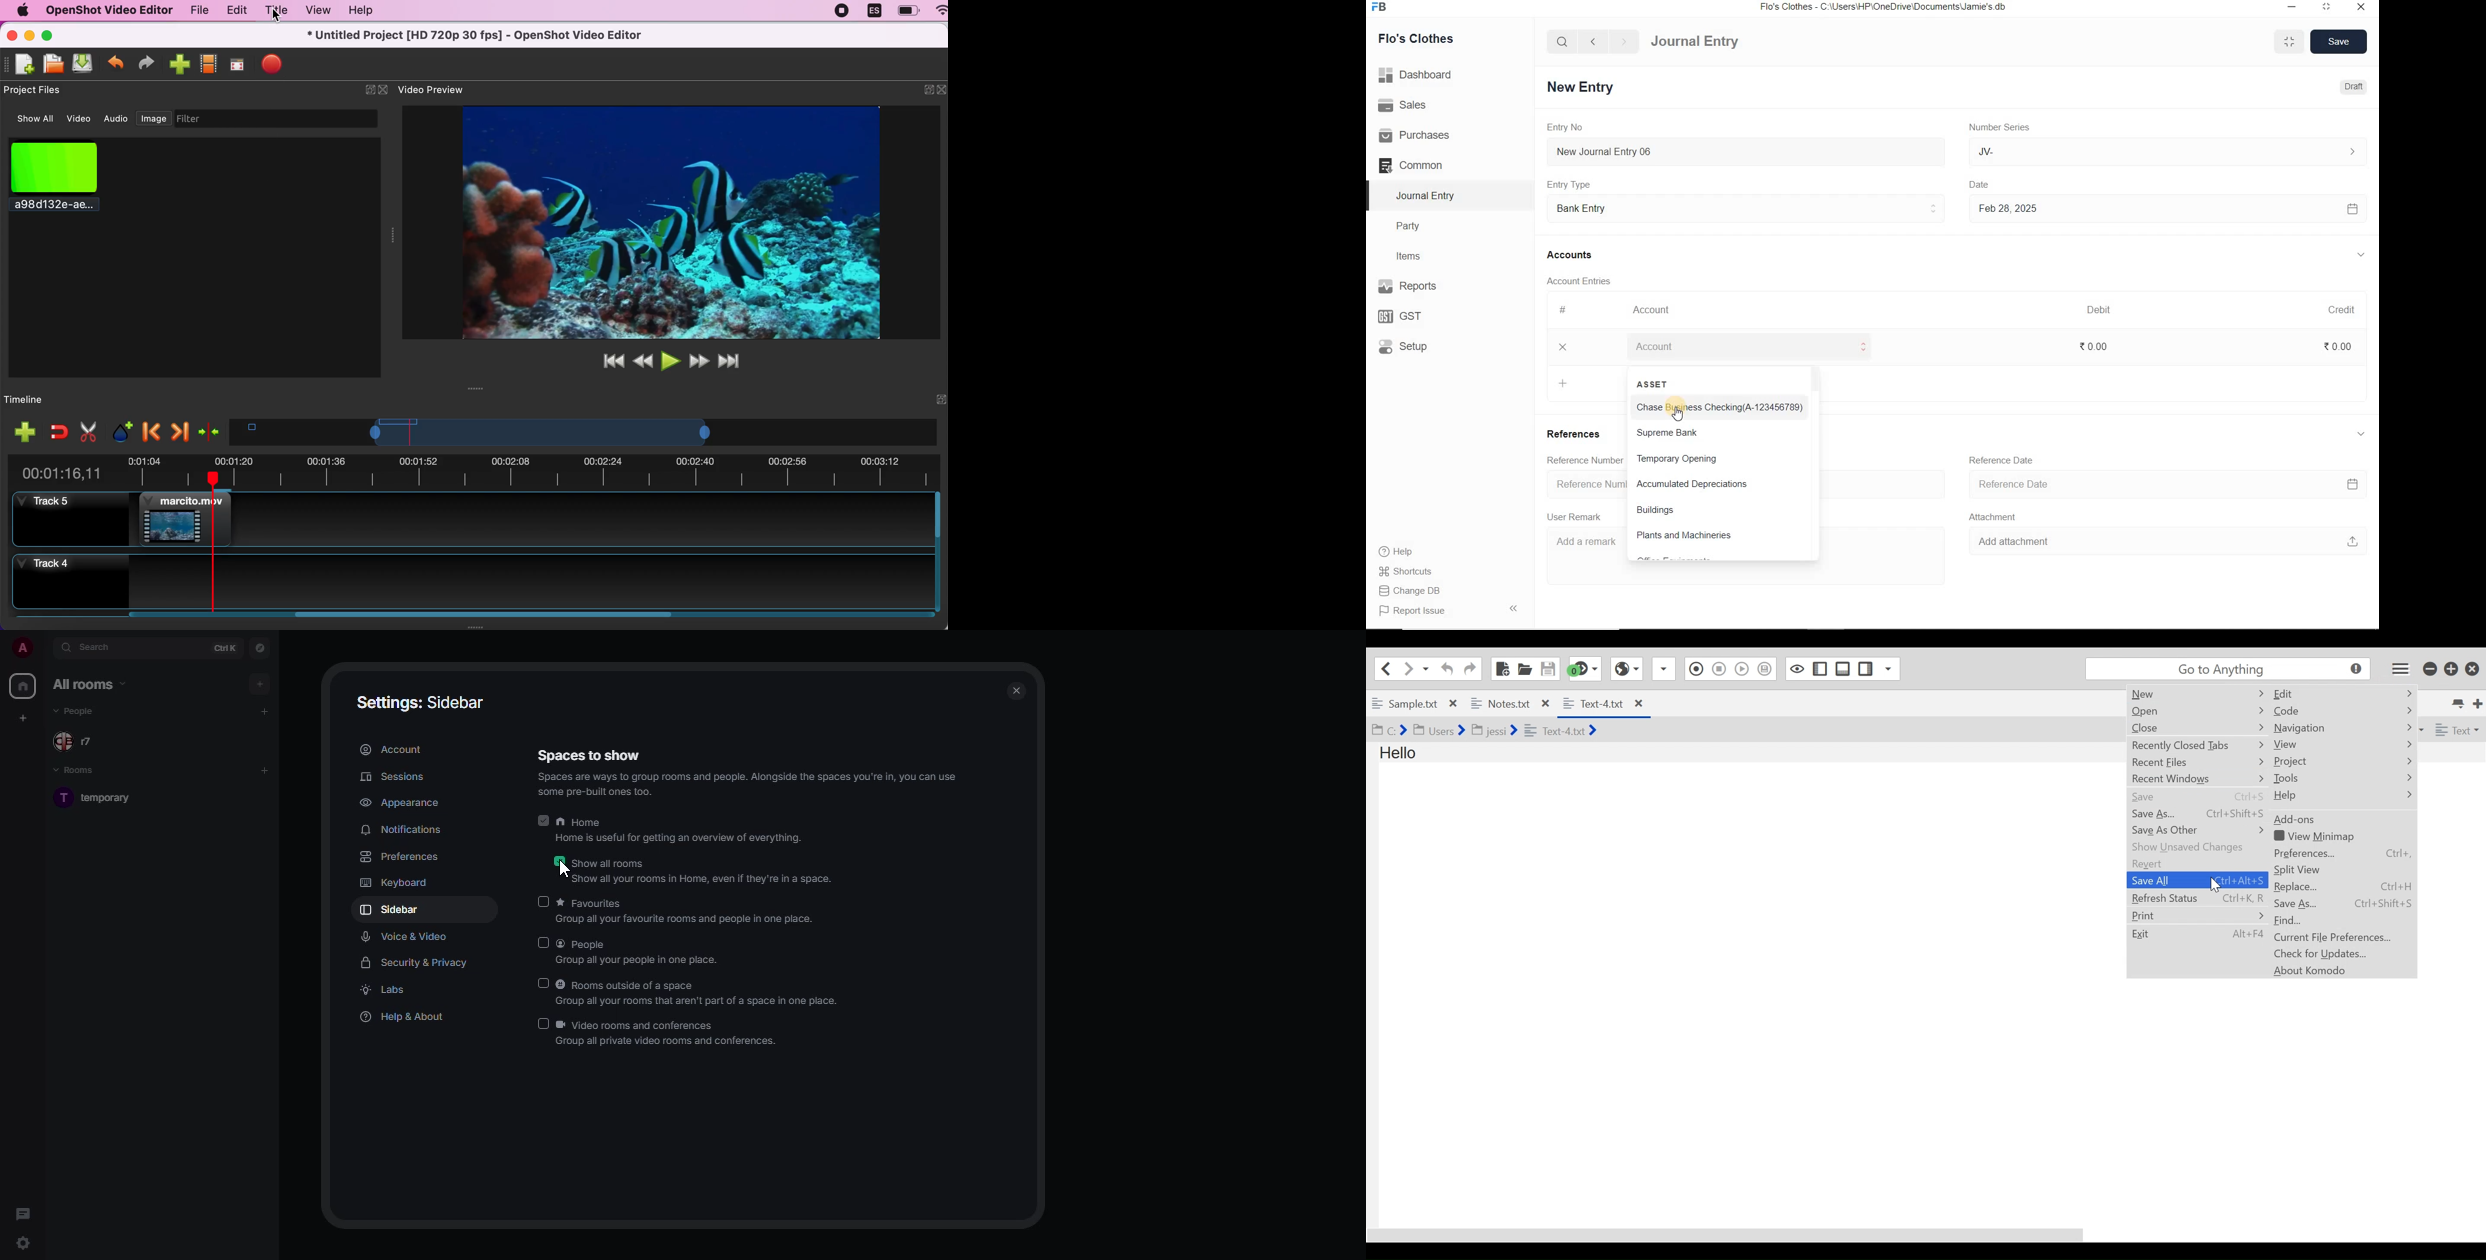 The height and width of the screenshot is (1260, 2492). What do you see at coordinates (82, 712) in the screenshot?
I see `people` at bounding box center [82, 712].